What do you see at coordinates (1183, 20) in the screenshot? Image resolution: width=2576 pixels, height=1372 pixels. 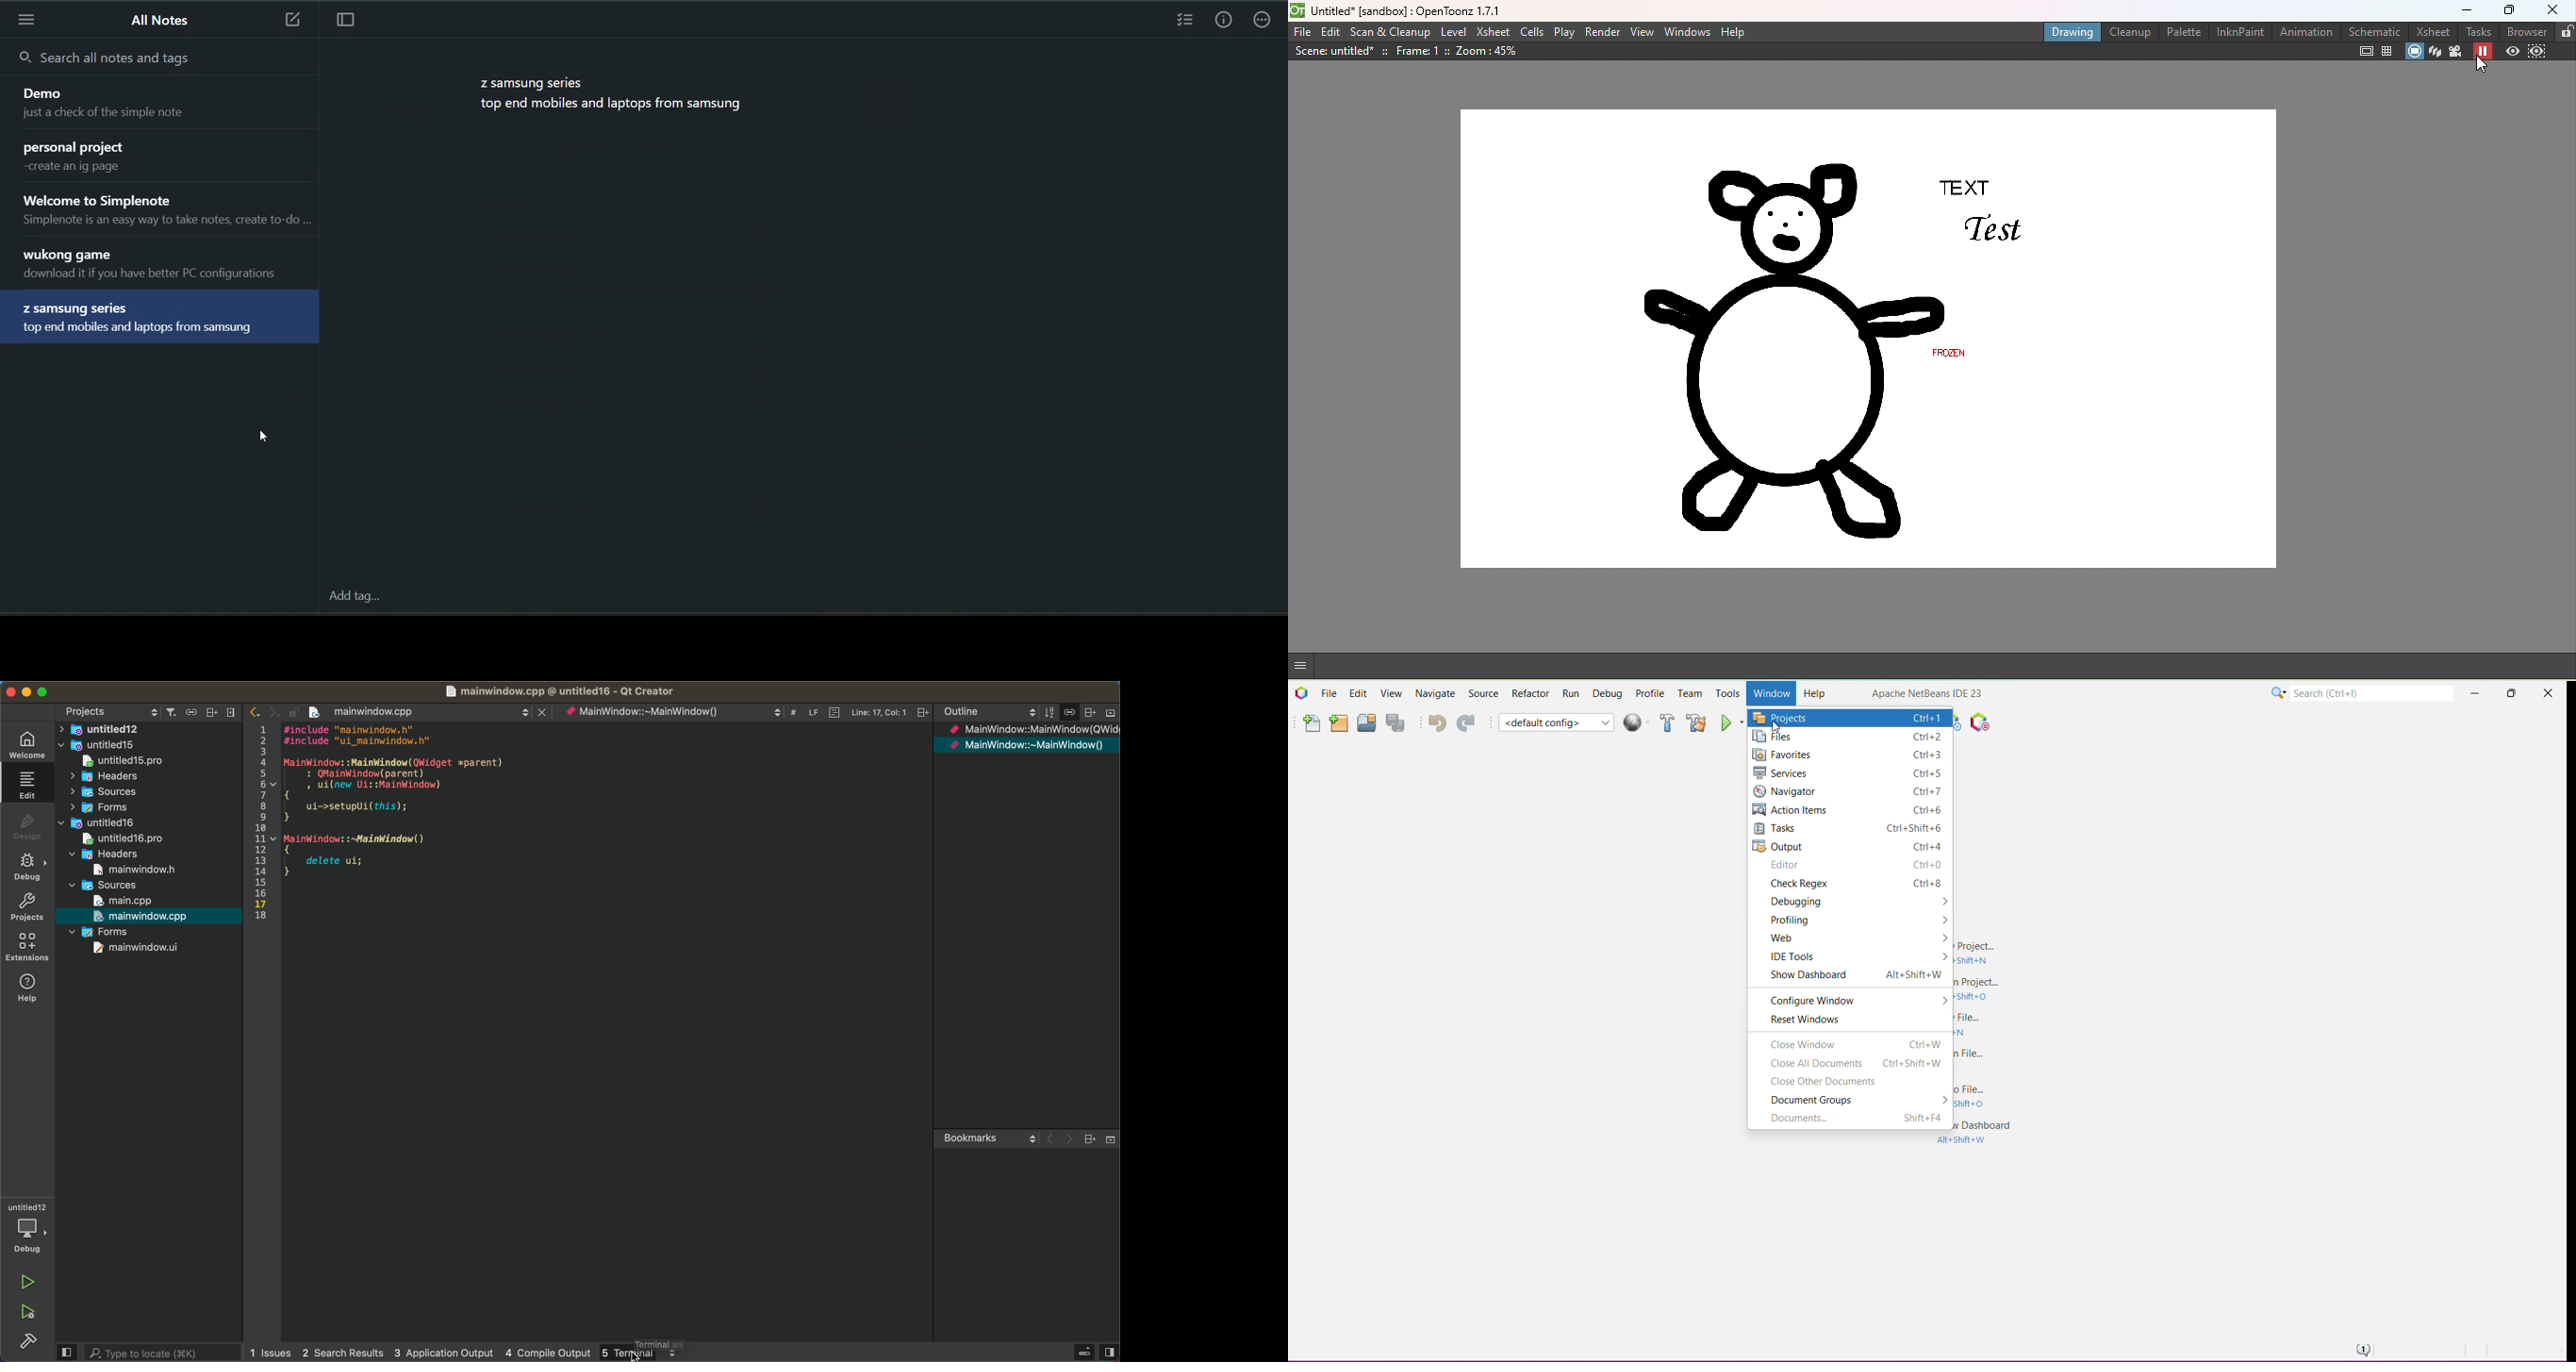 I see `insert checklist` at bounding box center [1183, 20].